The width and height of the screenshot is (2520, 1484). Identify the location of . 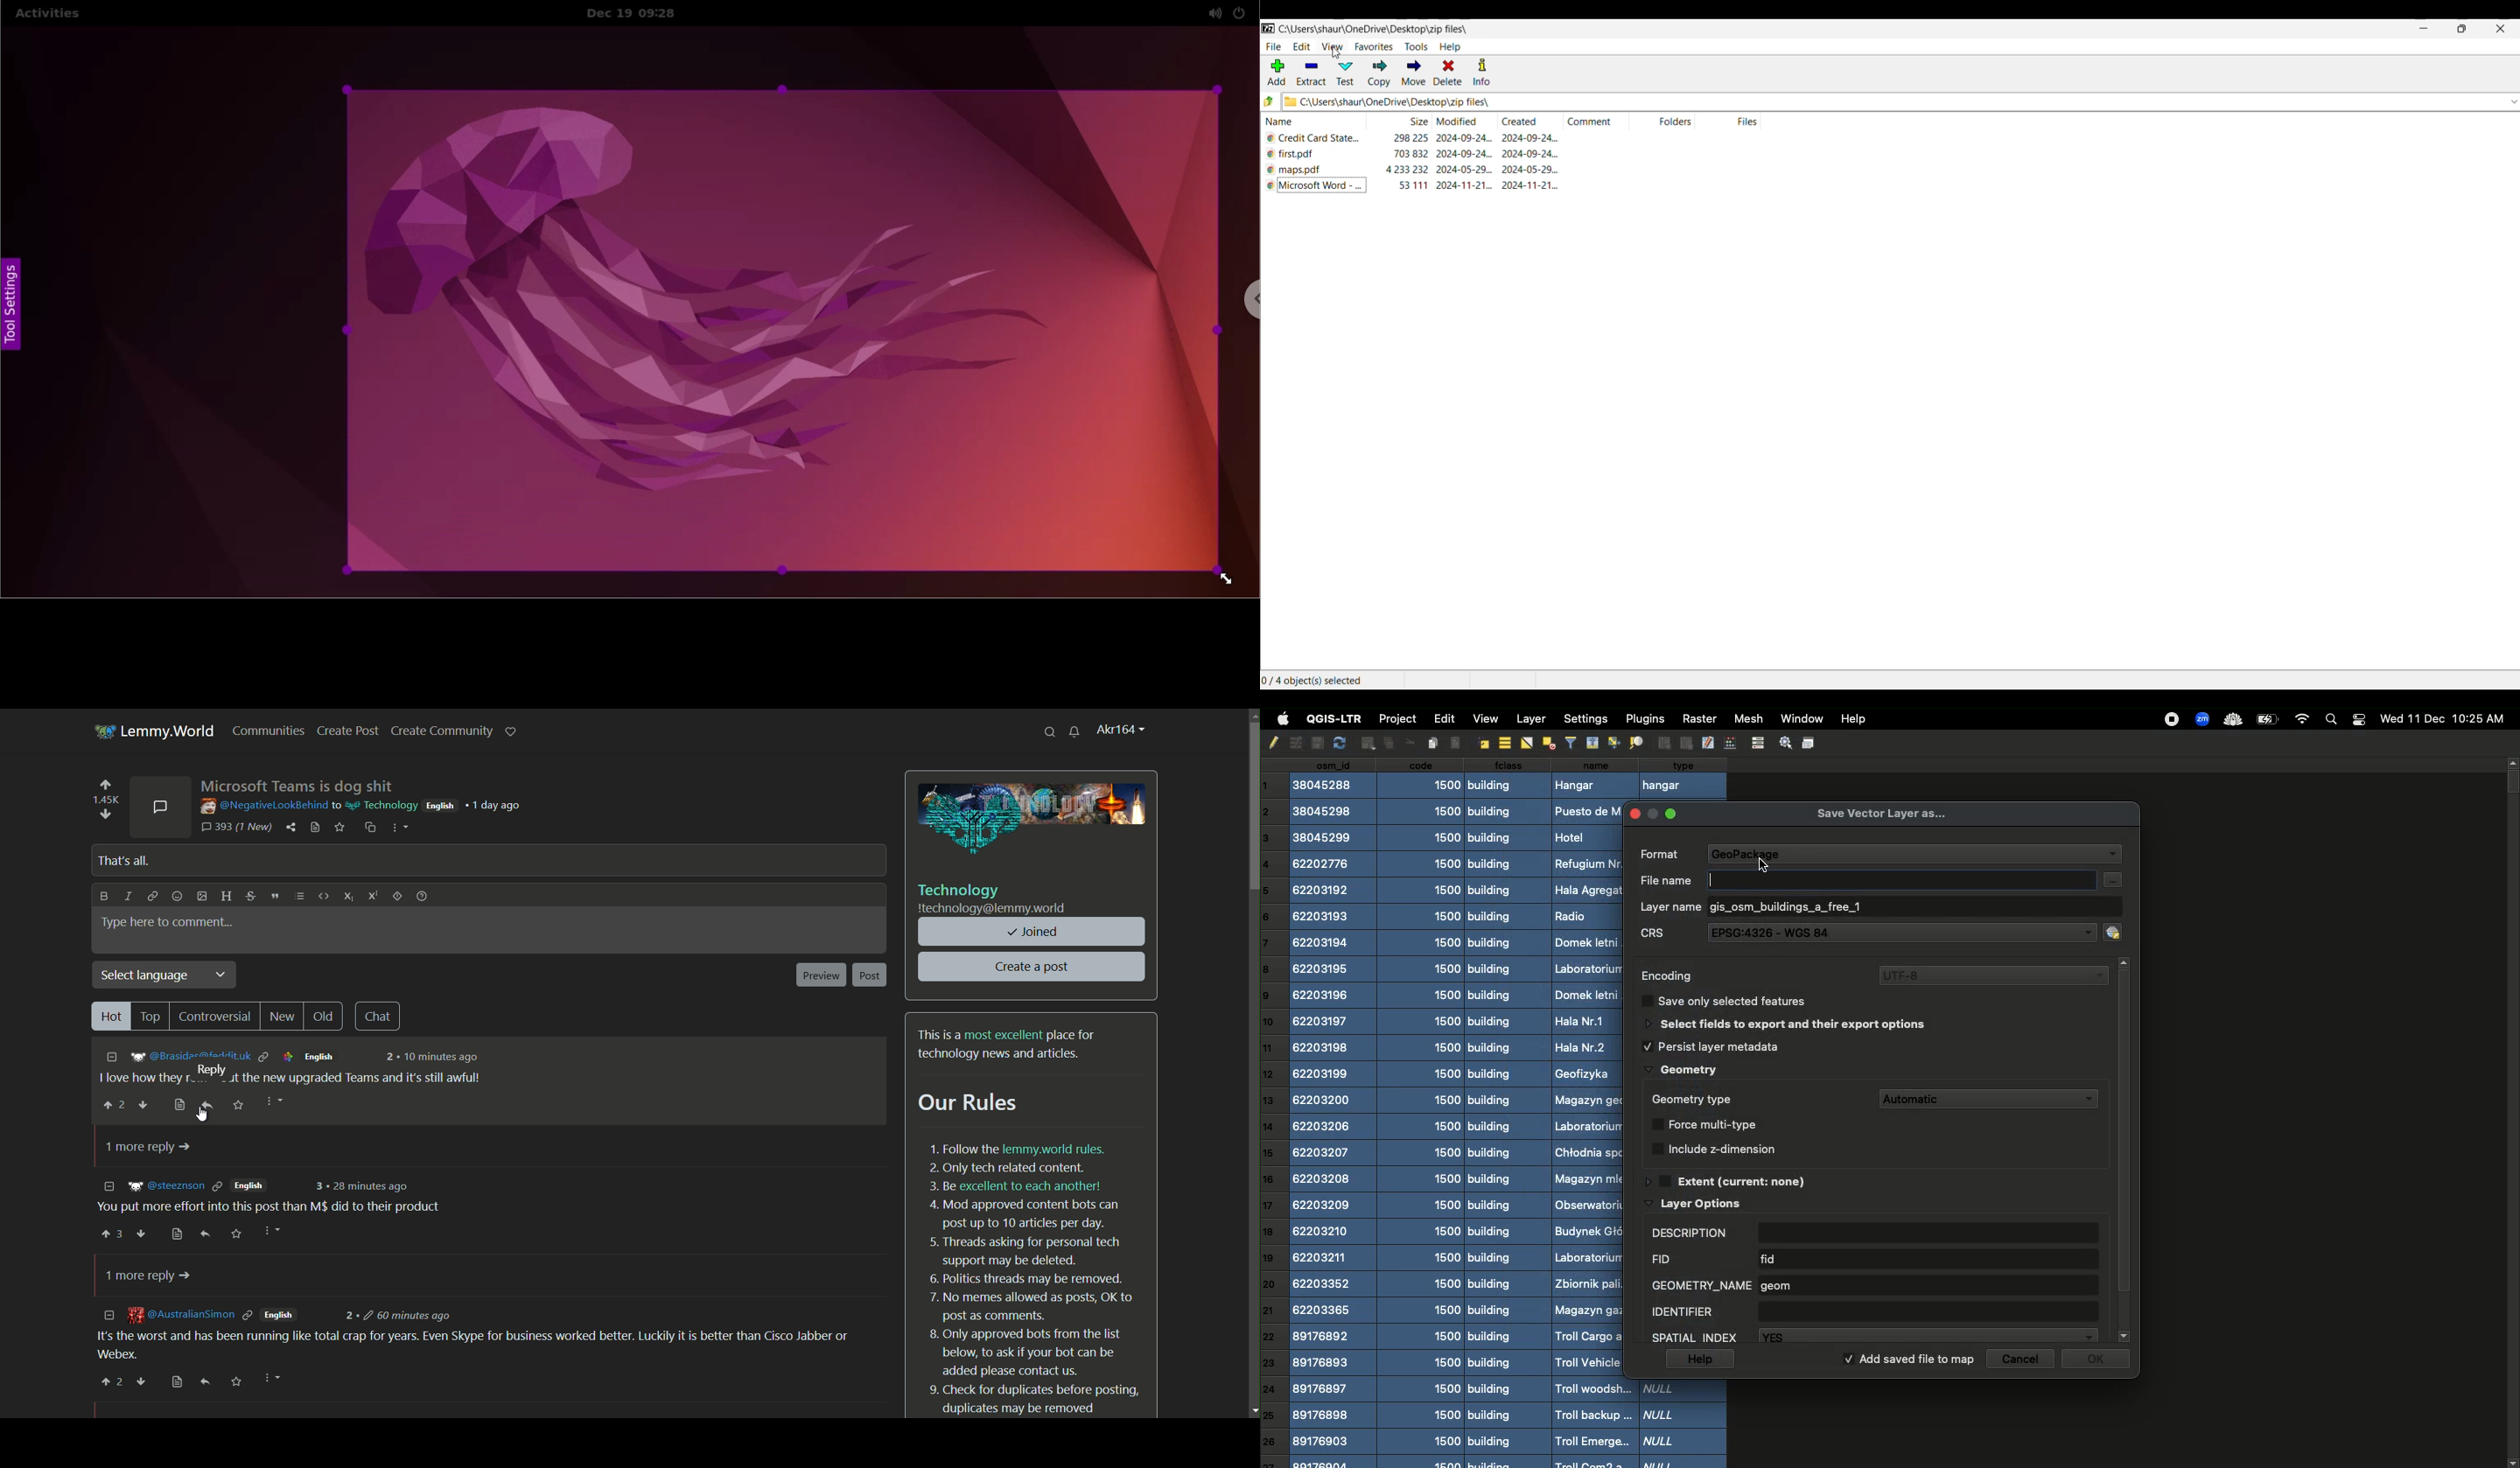
(1463, 122).